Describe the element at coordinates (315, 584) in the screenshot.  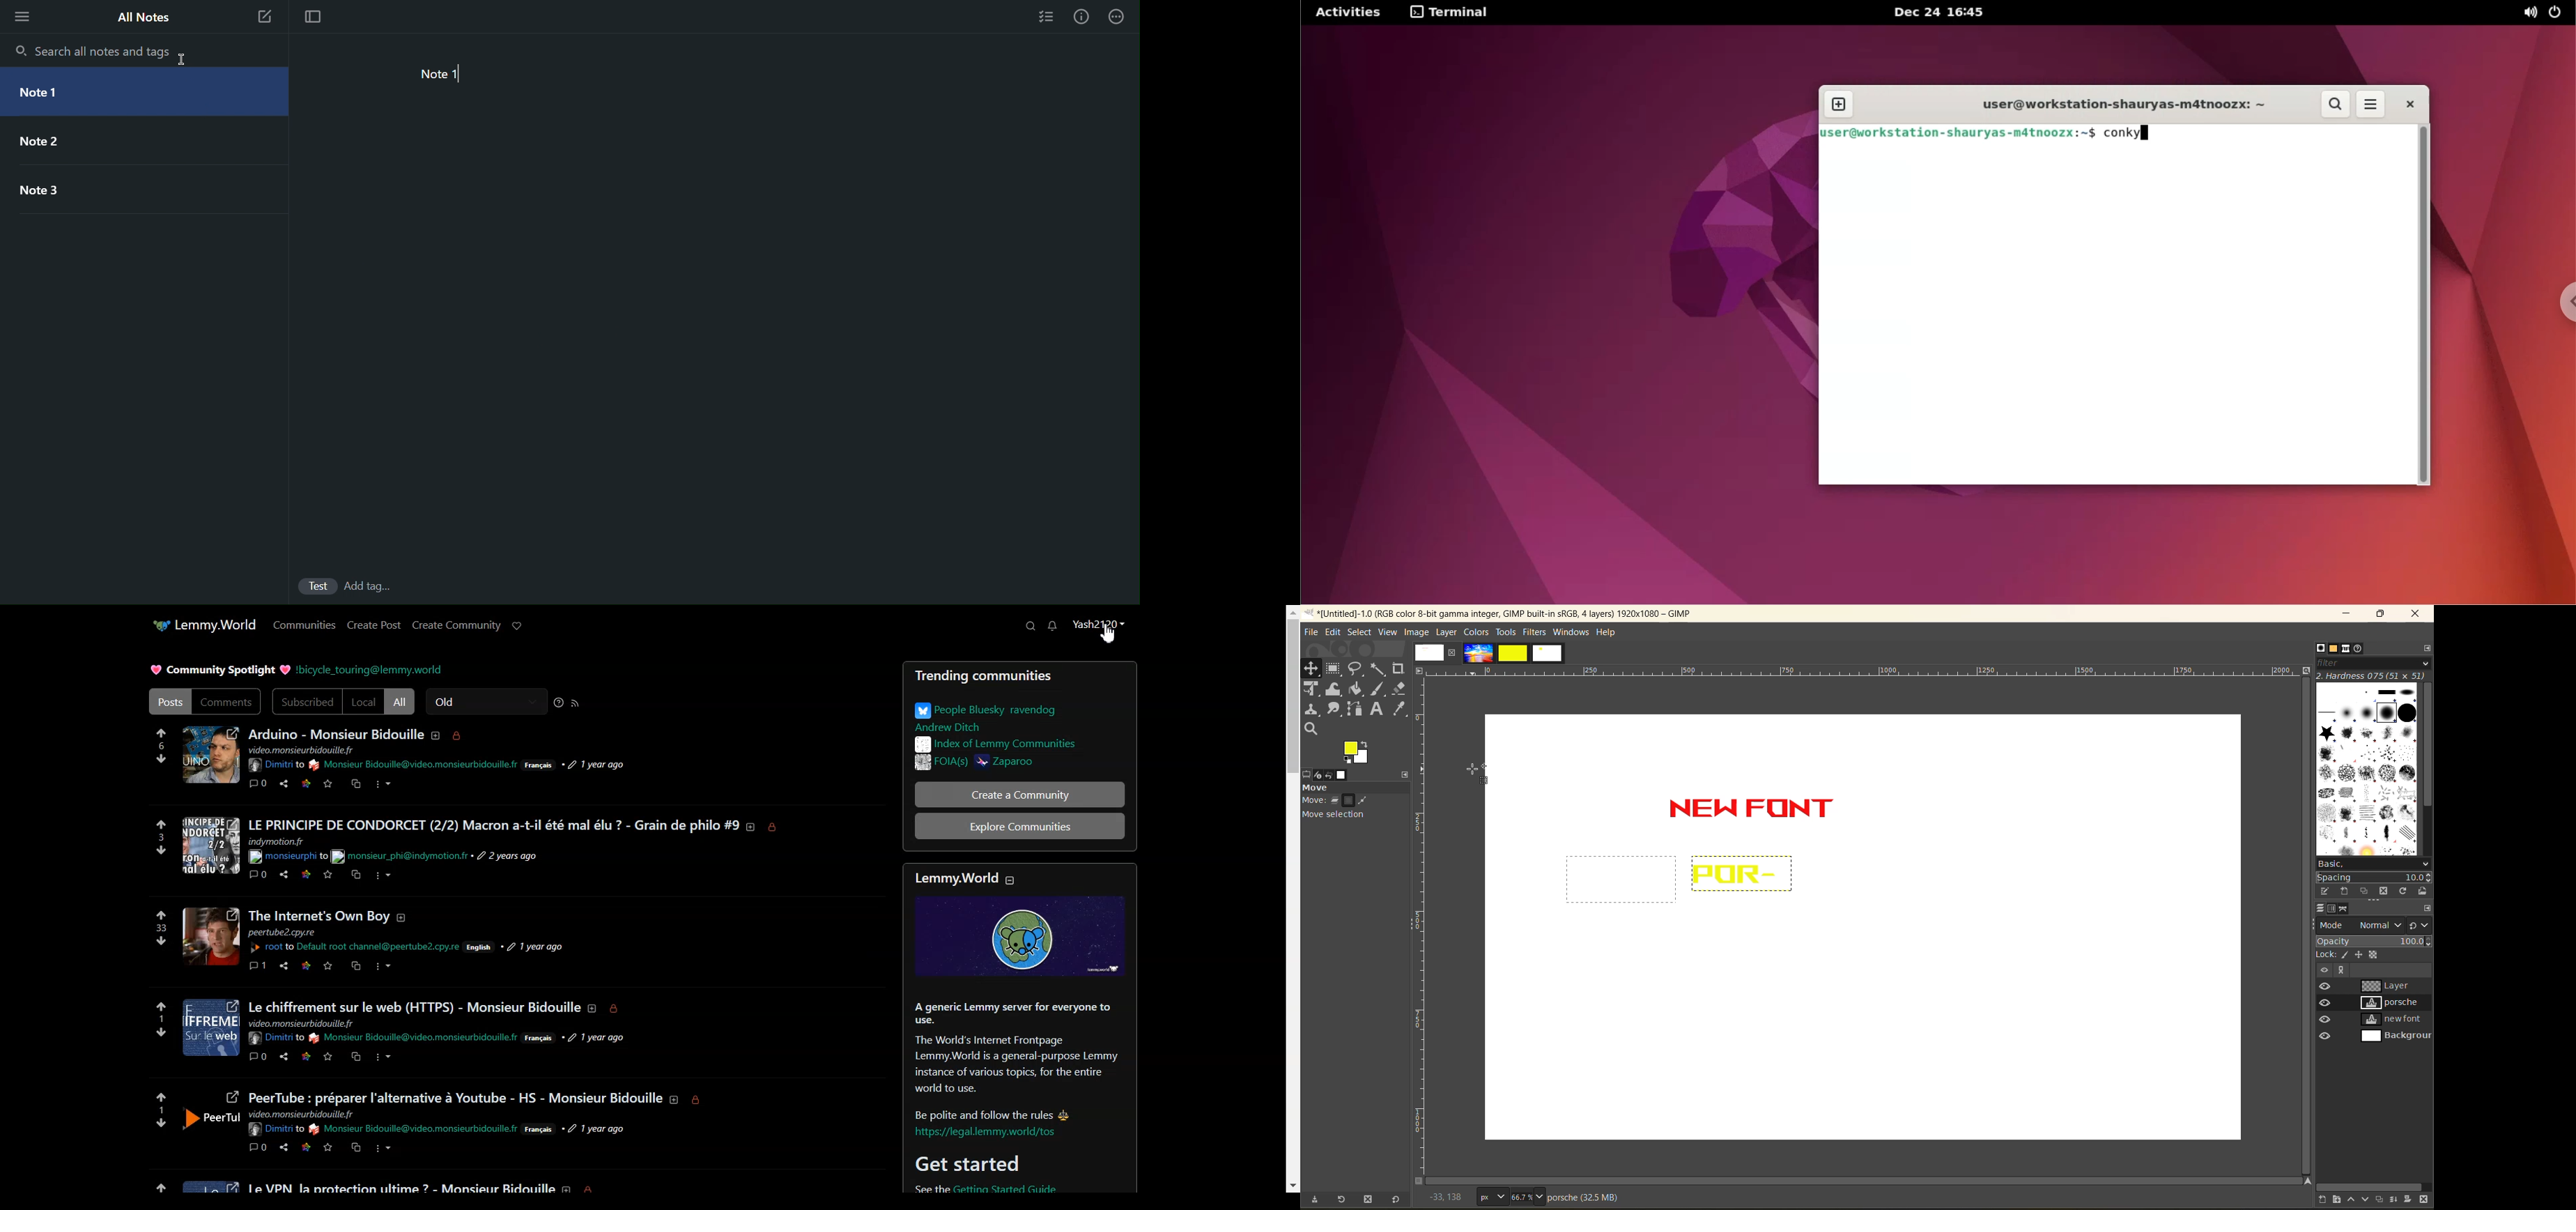
I see `Test` at that location.